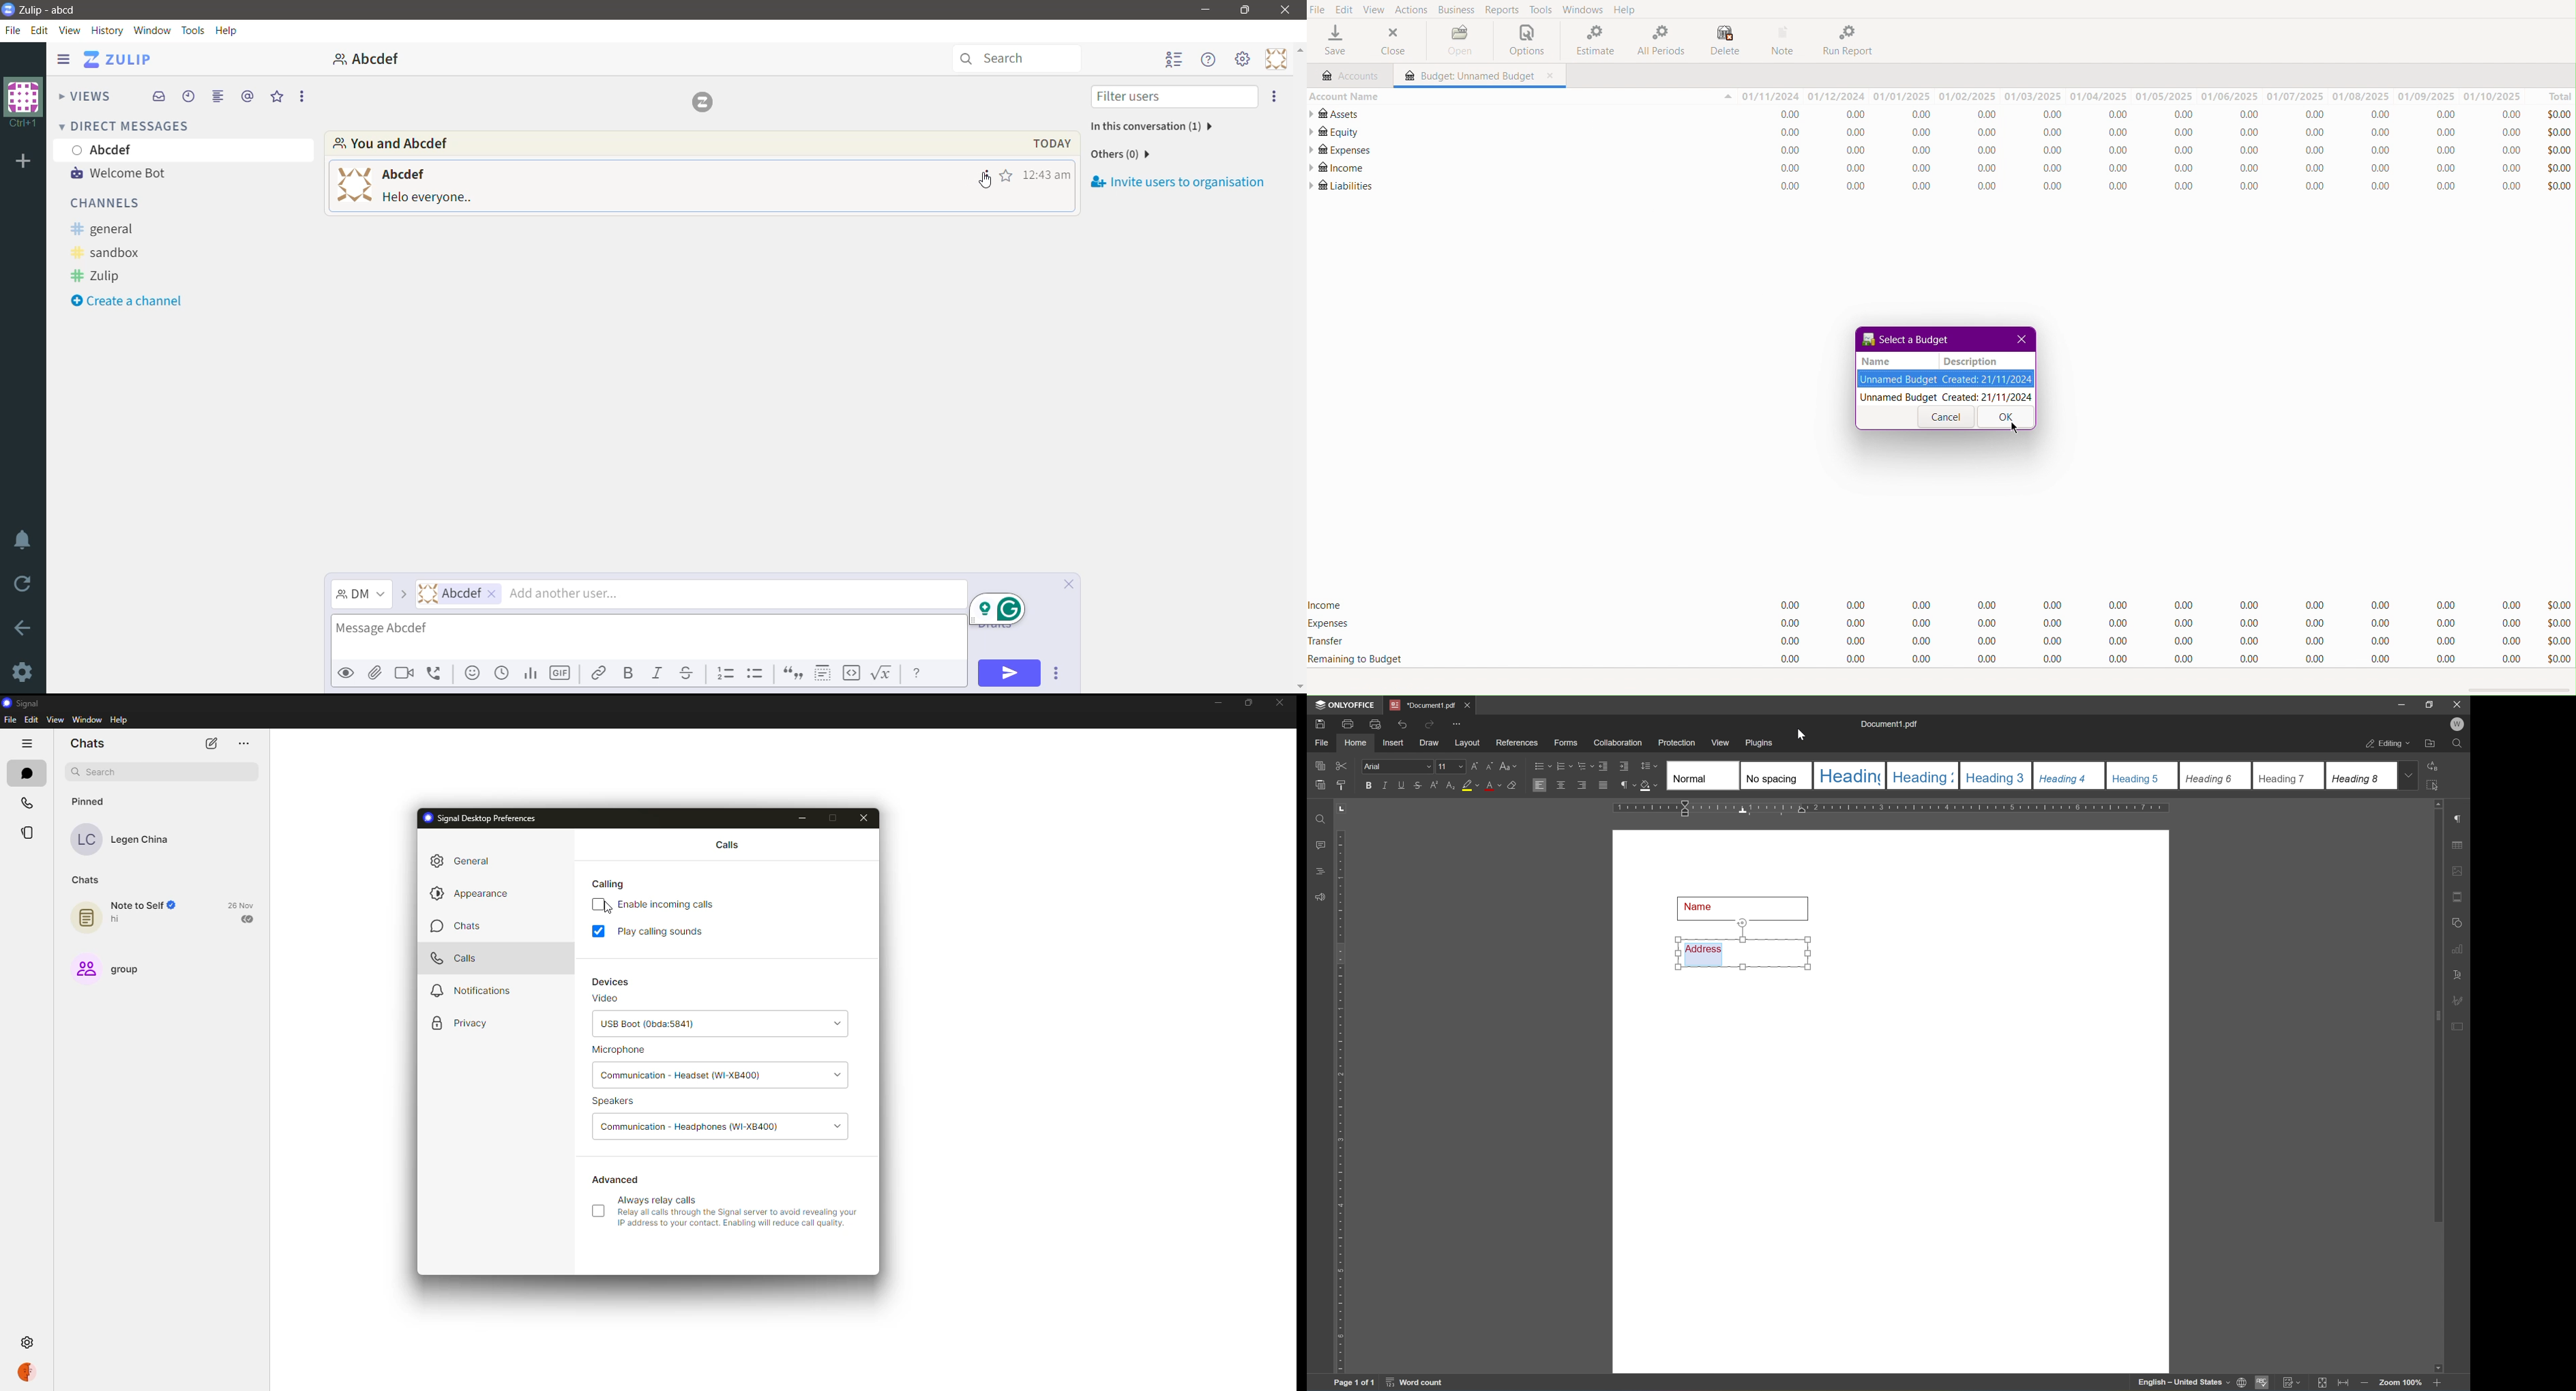 This screenshot has width=2576, height=1400. Describe the element at coordinates (1121, 154) in the screenshot. I see `Number of other users` at that location.